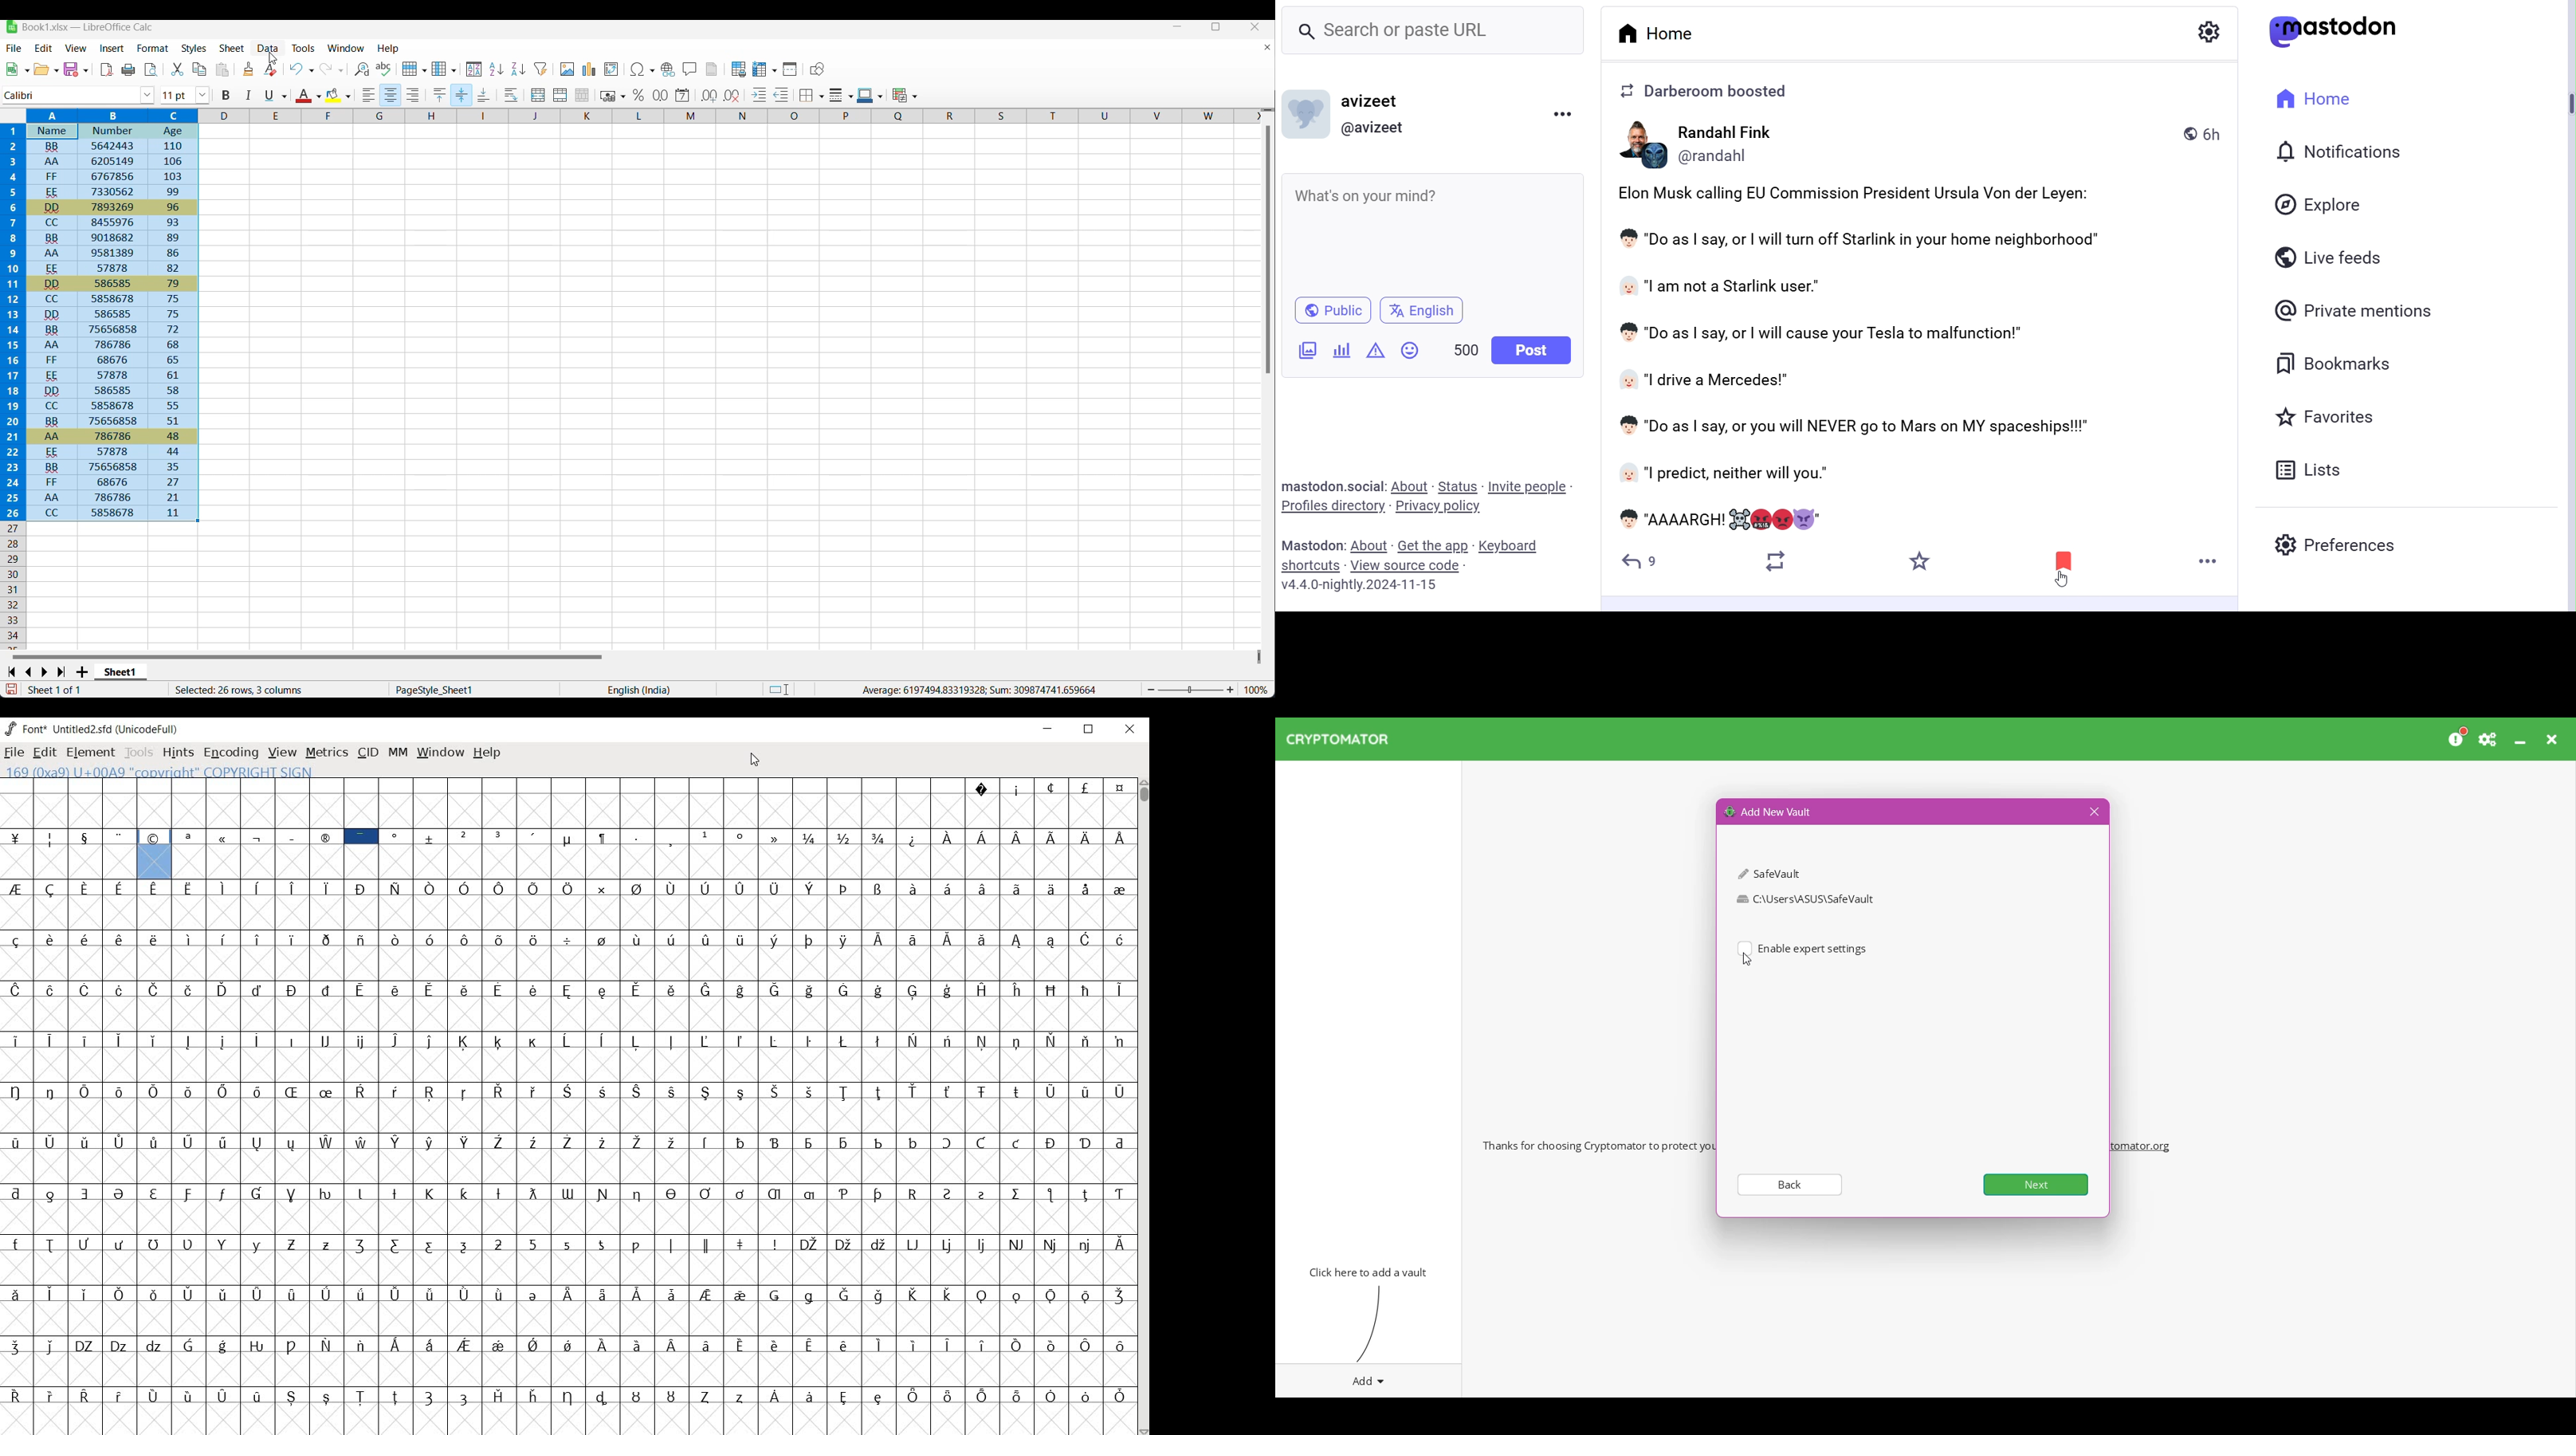  What do you see at coordinates (1869, 428) in the screenshot?
I see `* "Do as | say, or you will NEVER go to Mars on MY spaceships!!!"` at bounding box center [1869, 428].